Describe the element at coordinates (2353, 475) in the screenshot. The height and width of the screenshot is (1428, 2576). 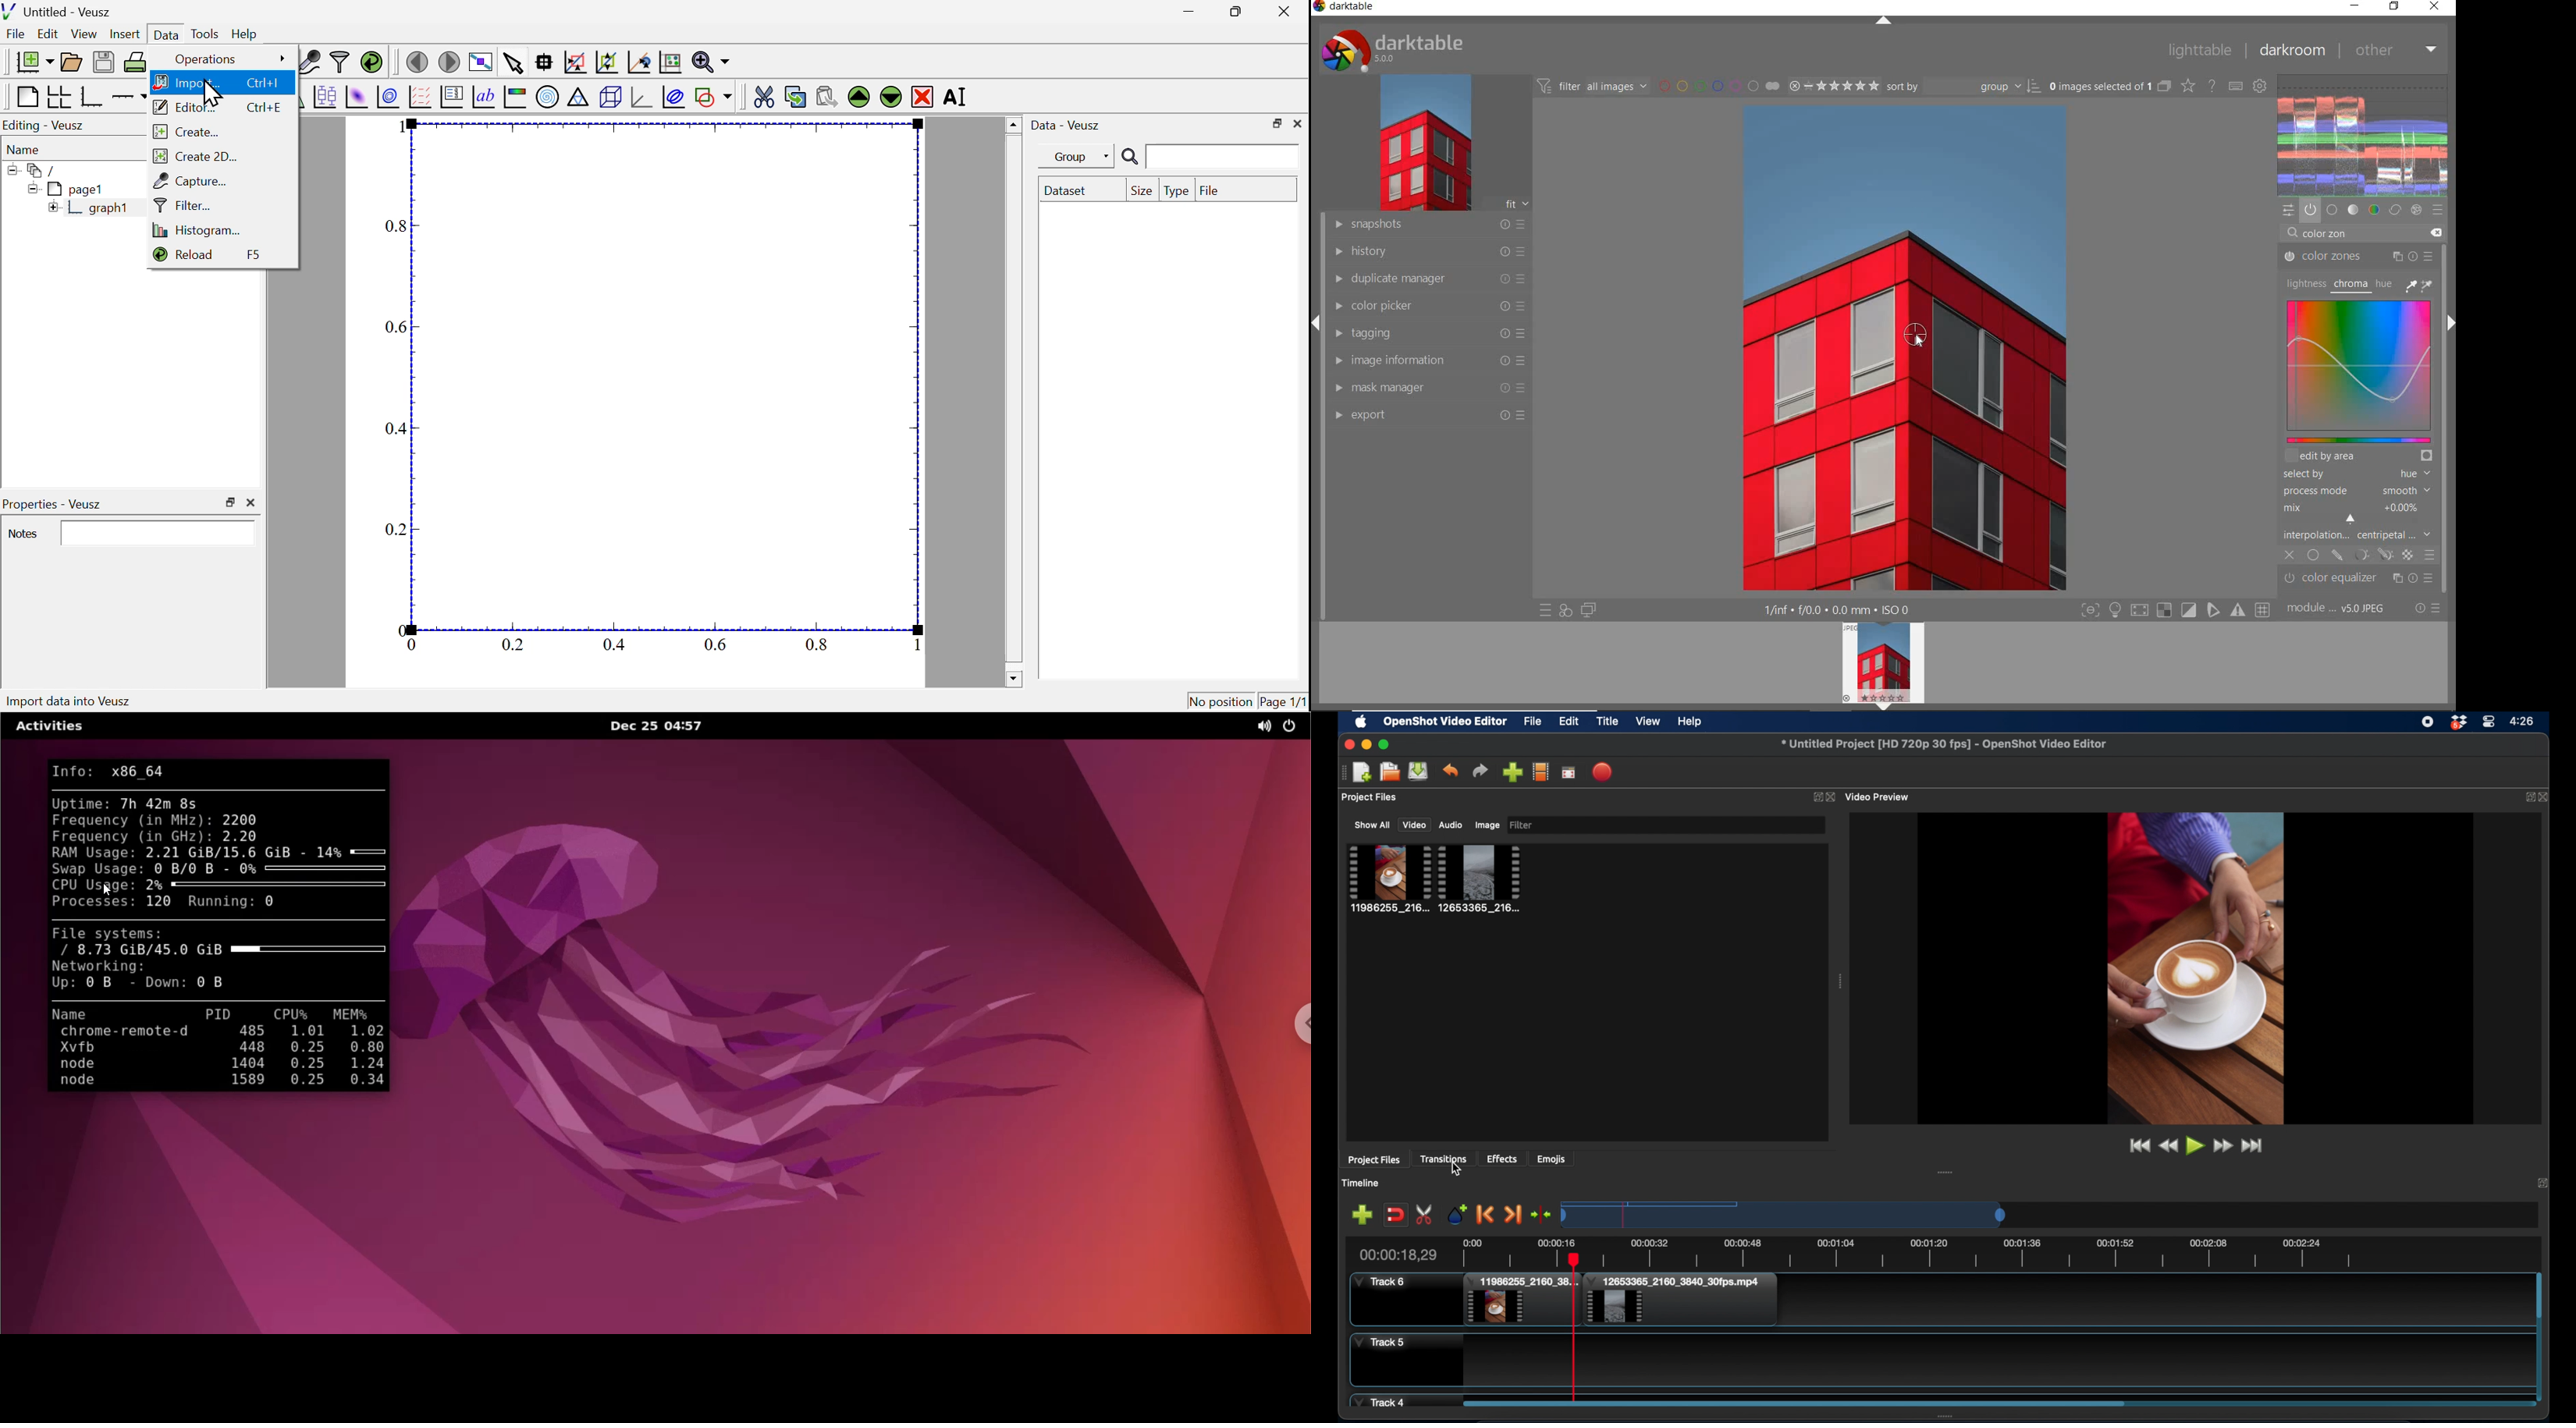
I see `SELECTED BY` at that location.